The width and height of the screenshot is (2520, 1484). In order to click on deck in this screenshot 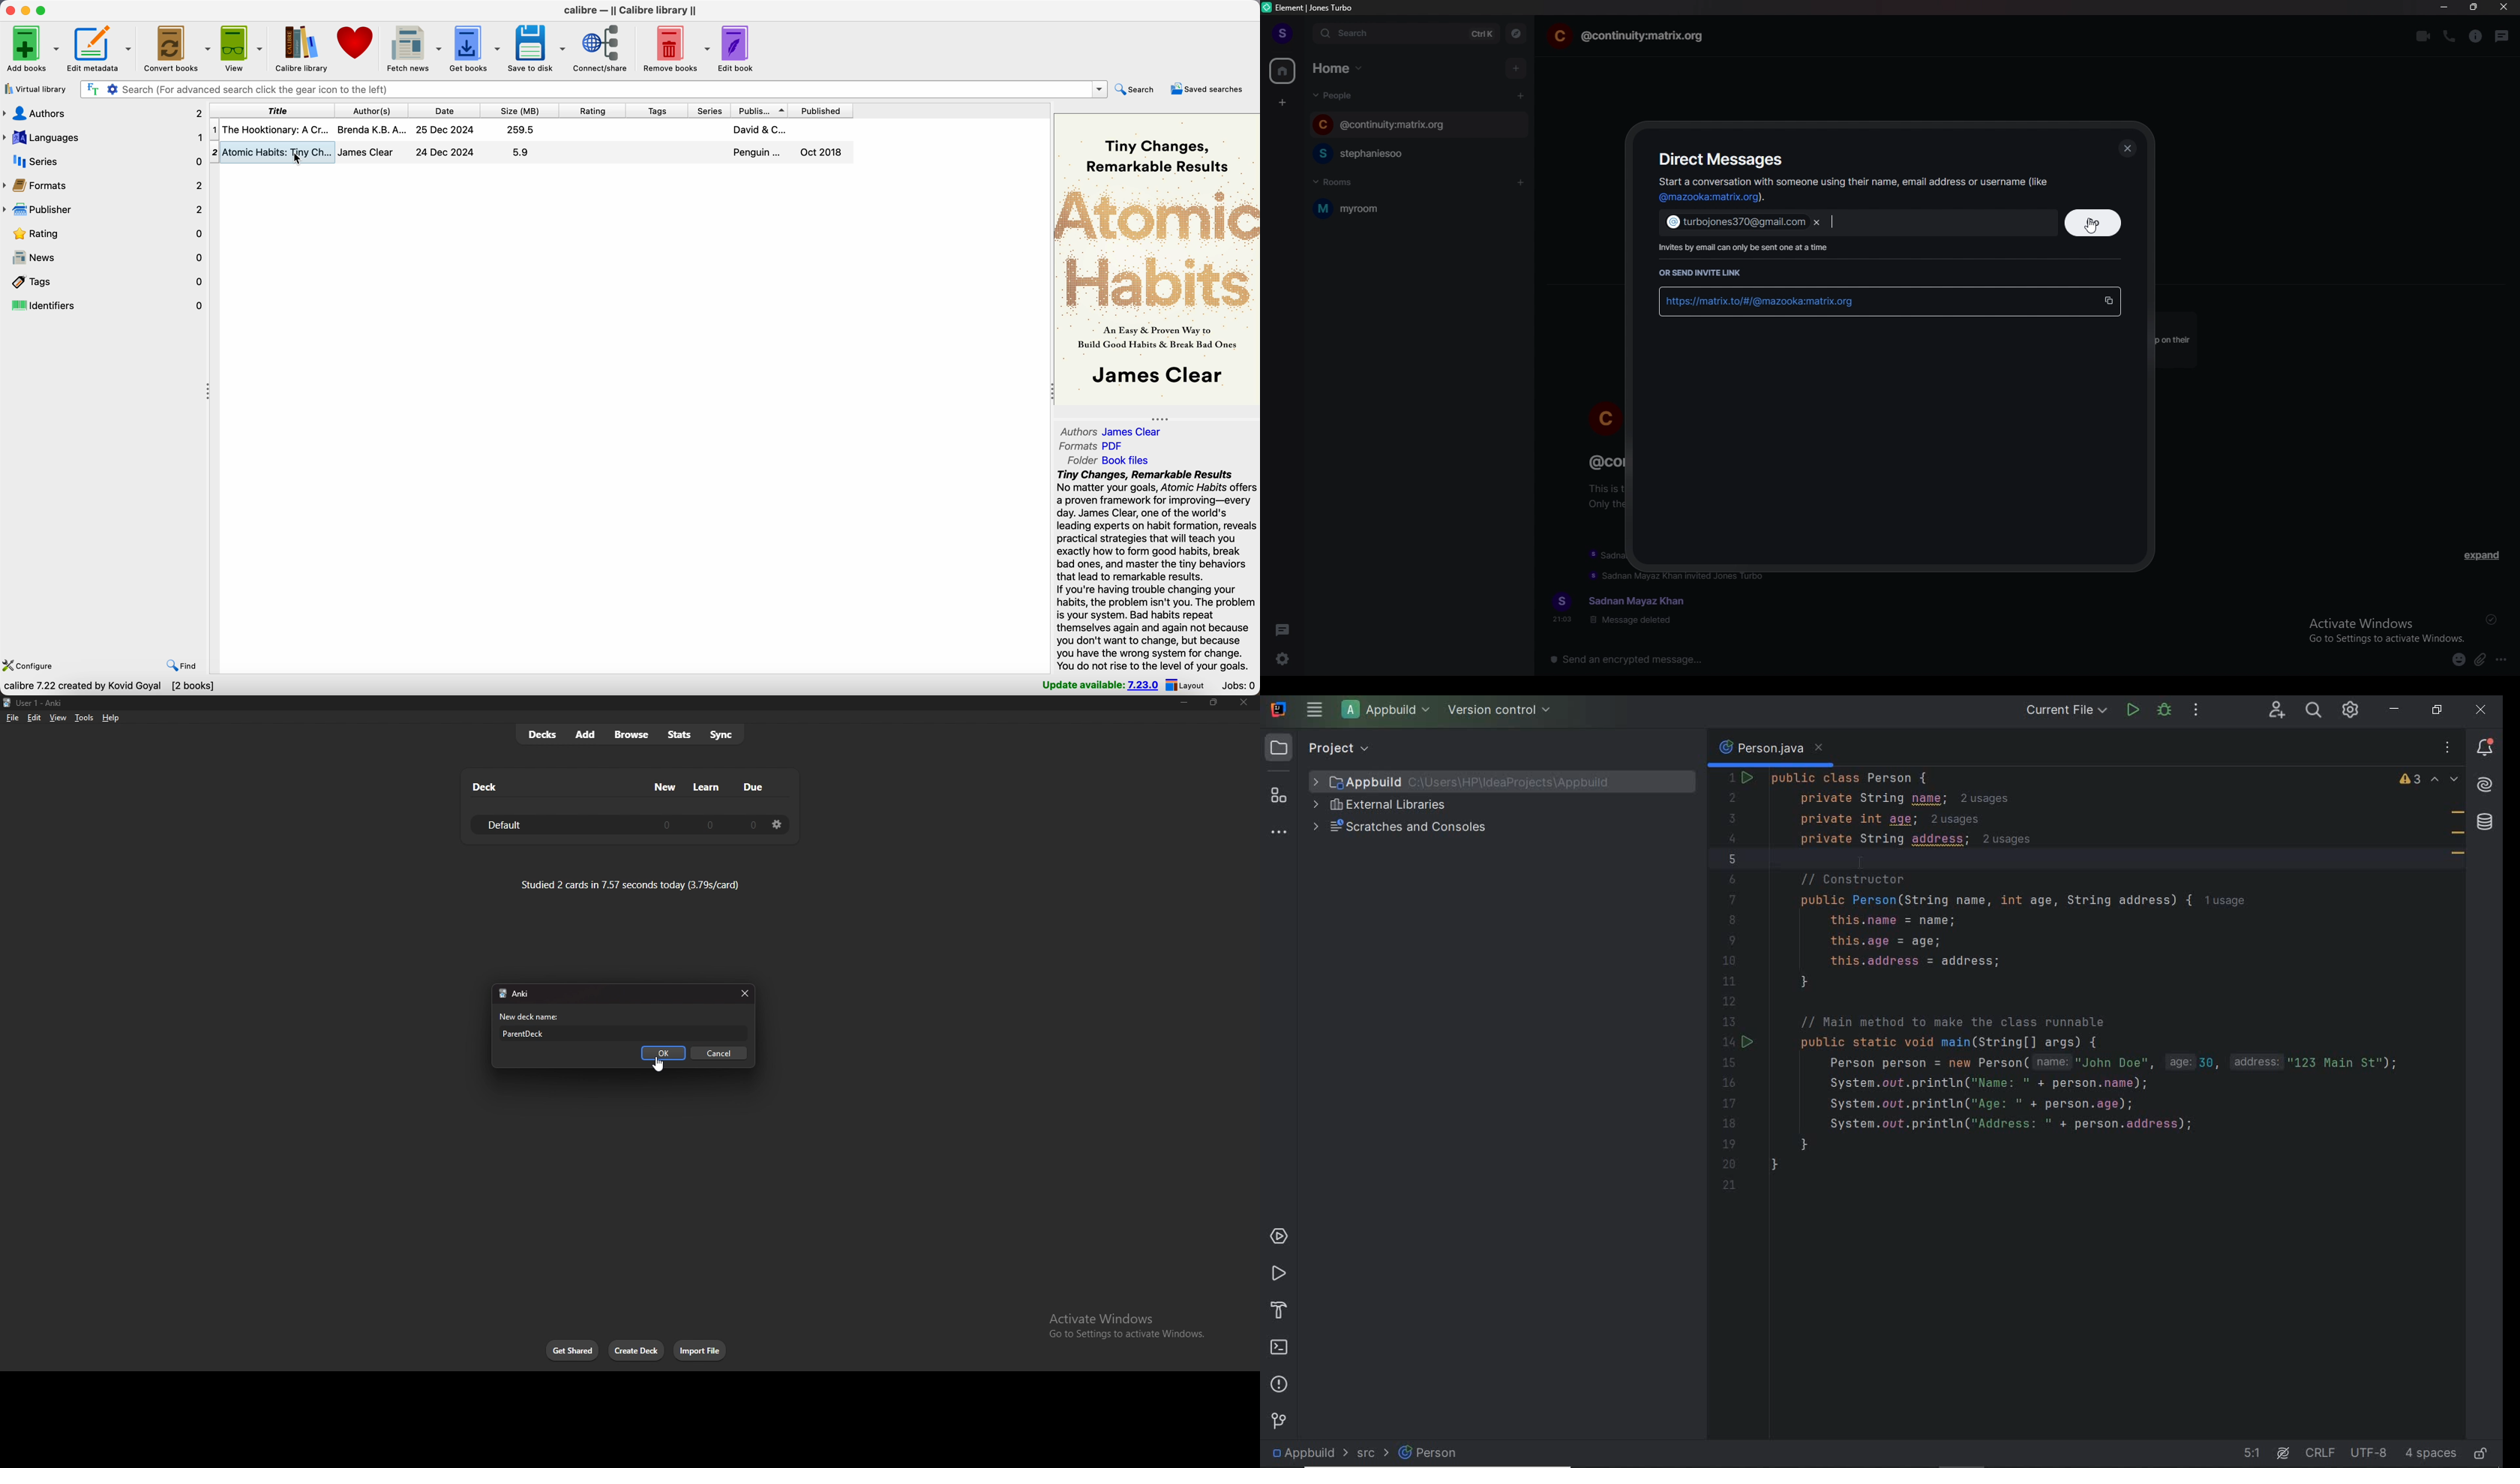, I will do `click(486, 787)`.